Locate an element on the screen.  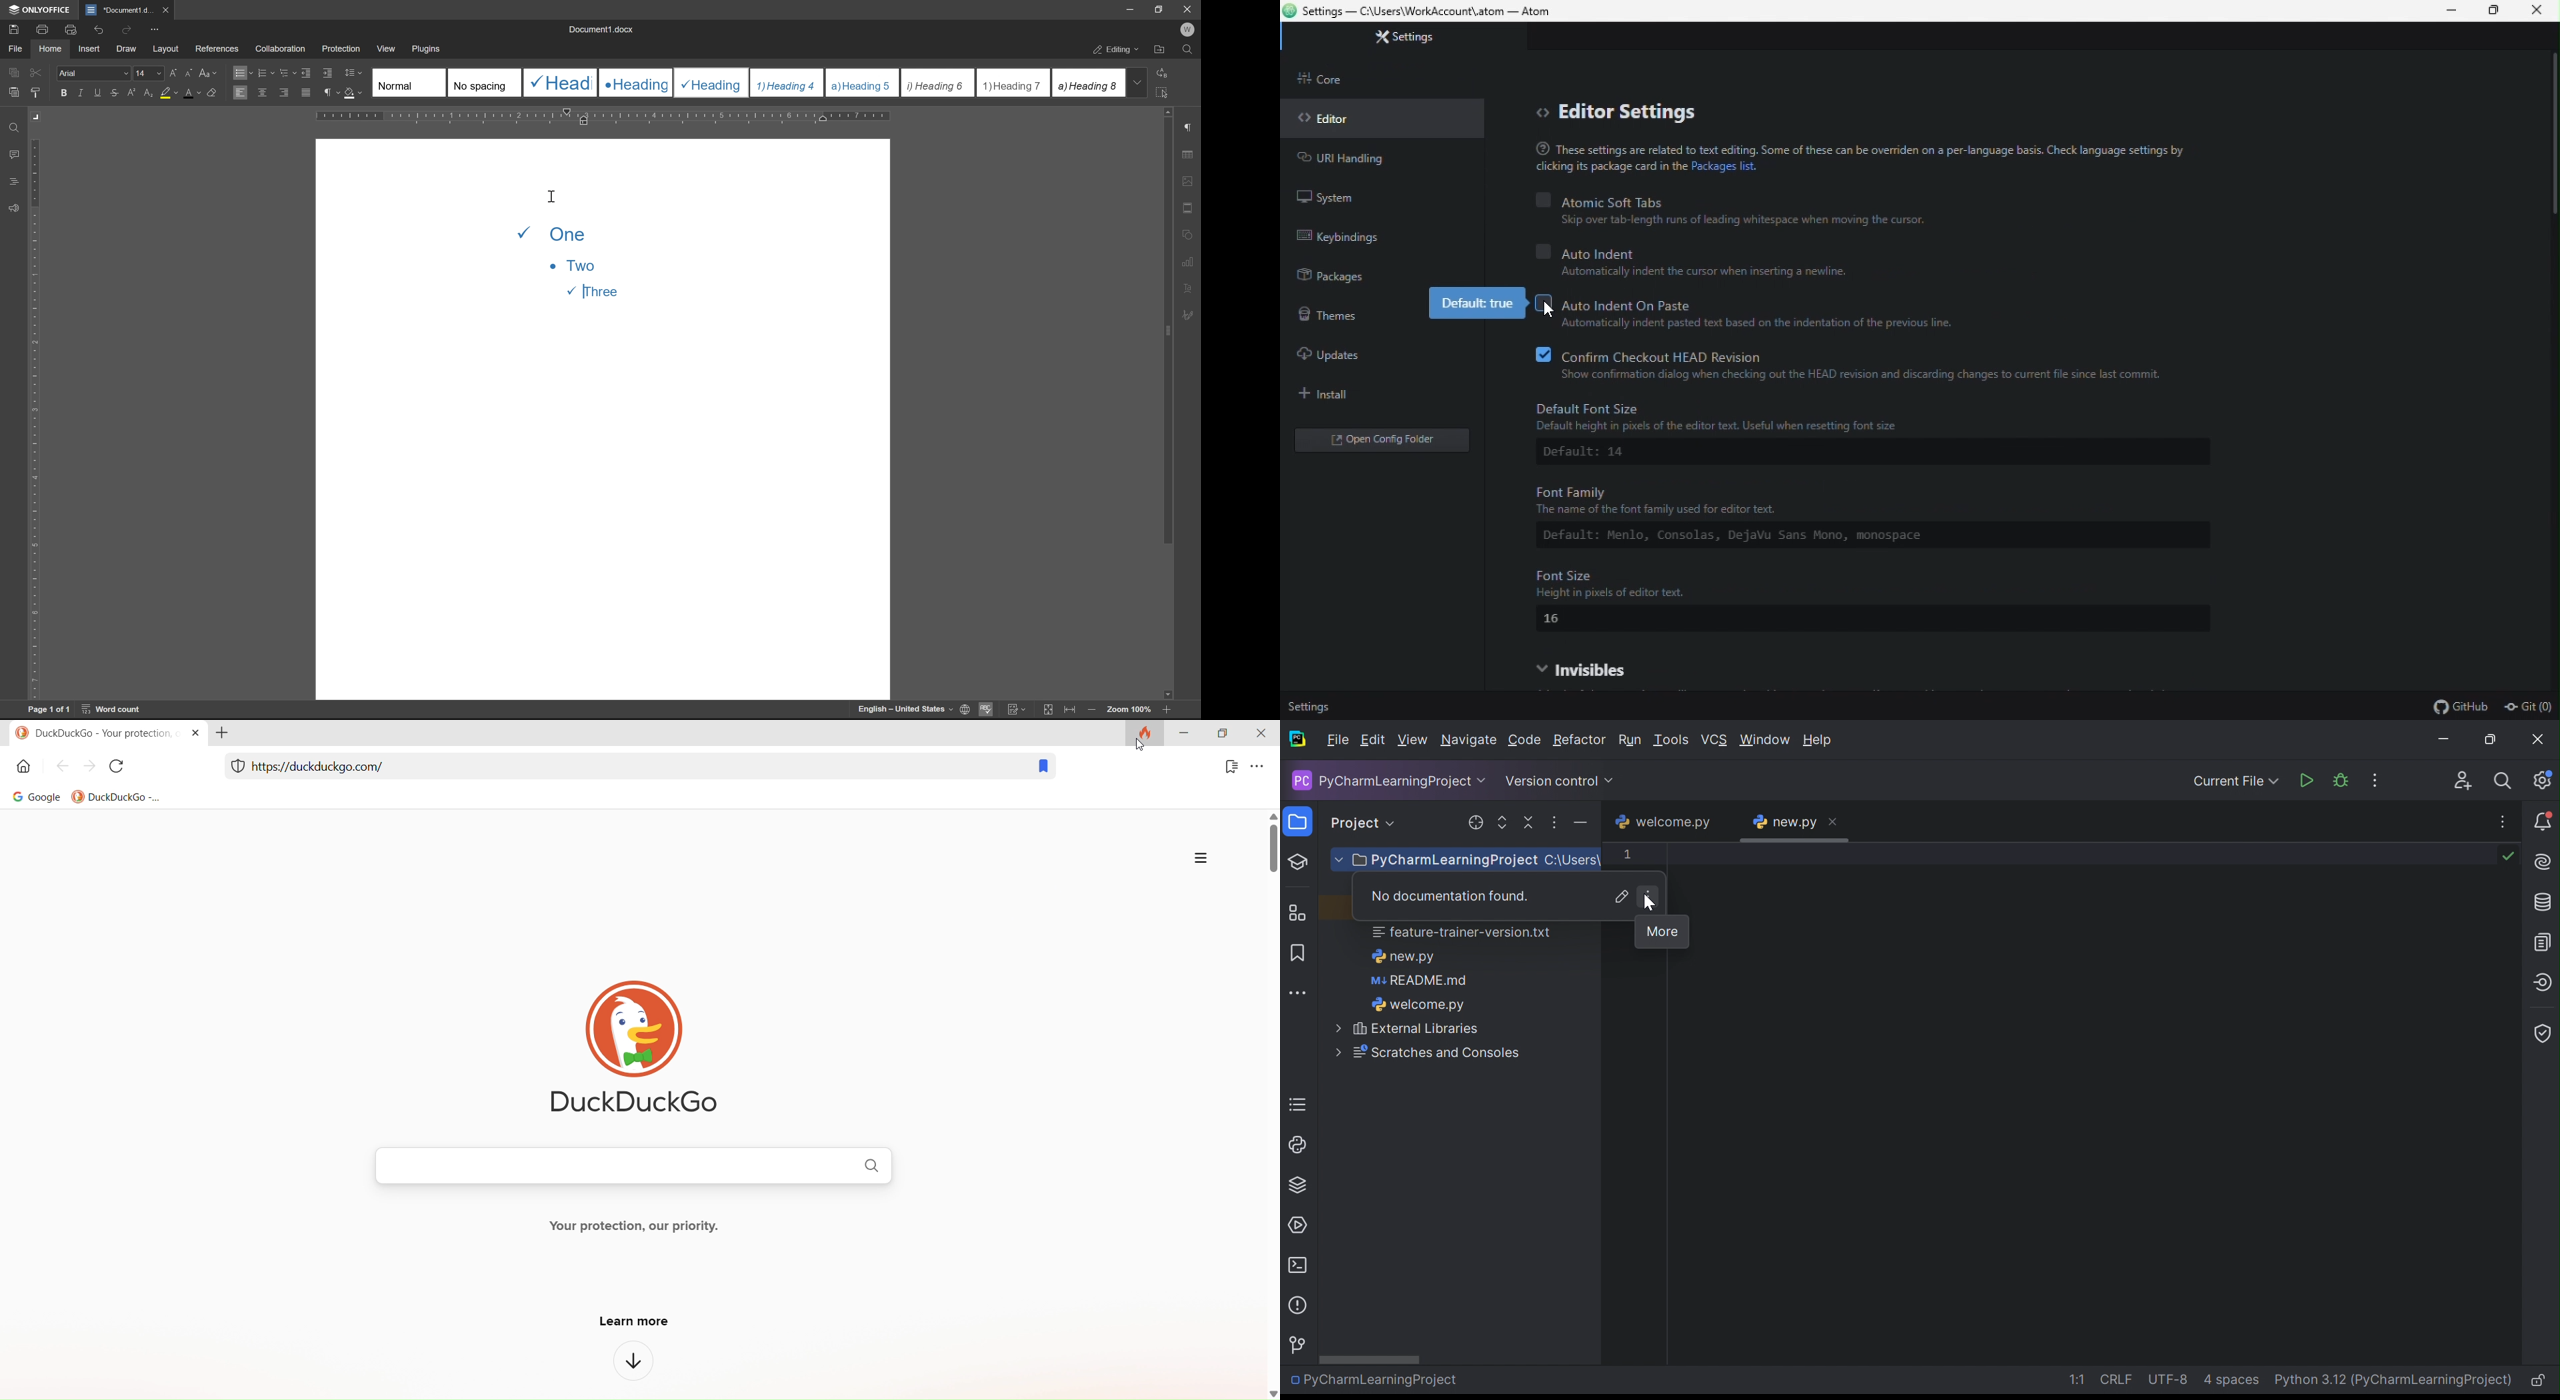
set document language is located at coordinates (964, 709).